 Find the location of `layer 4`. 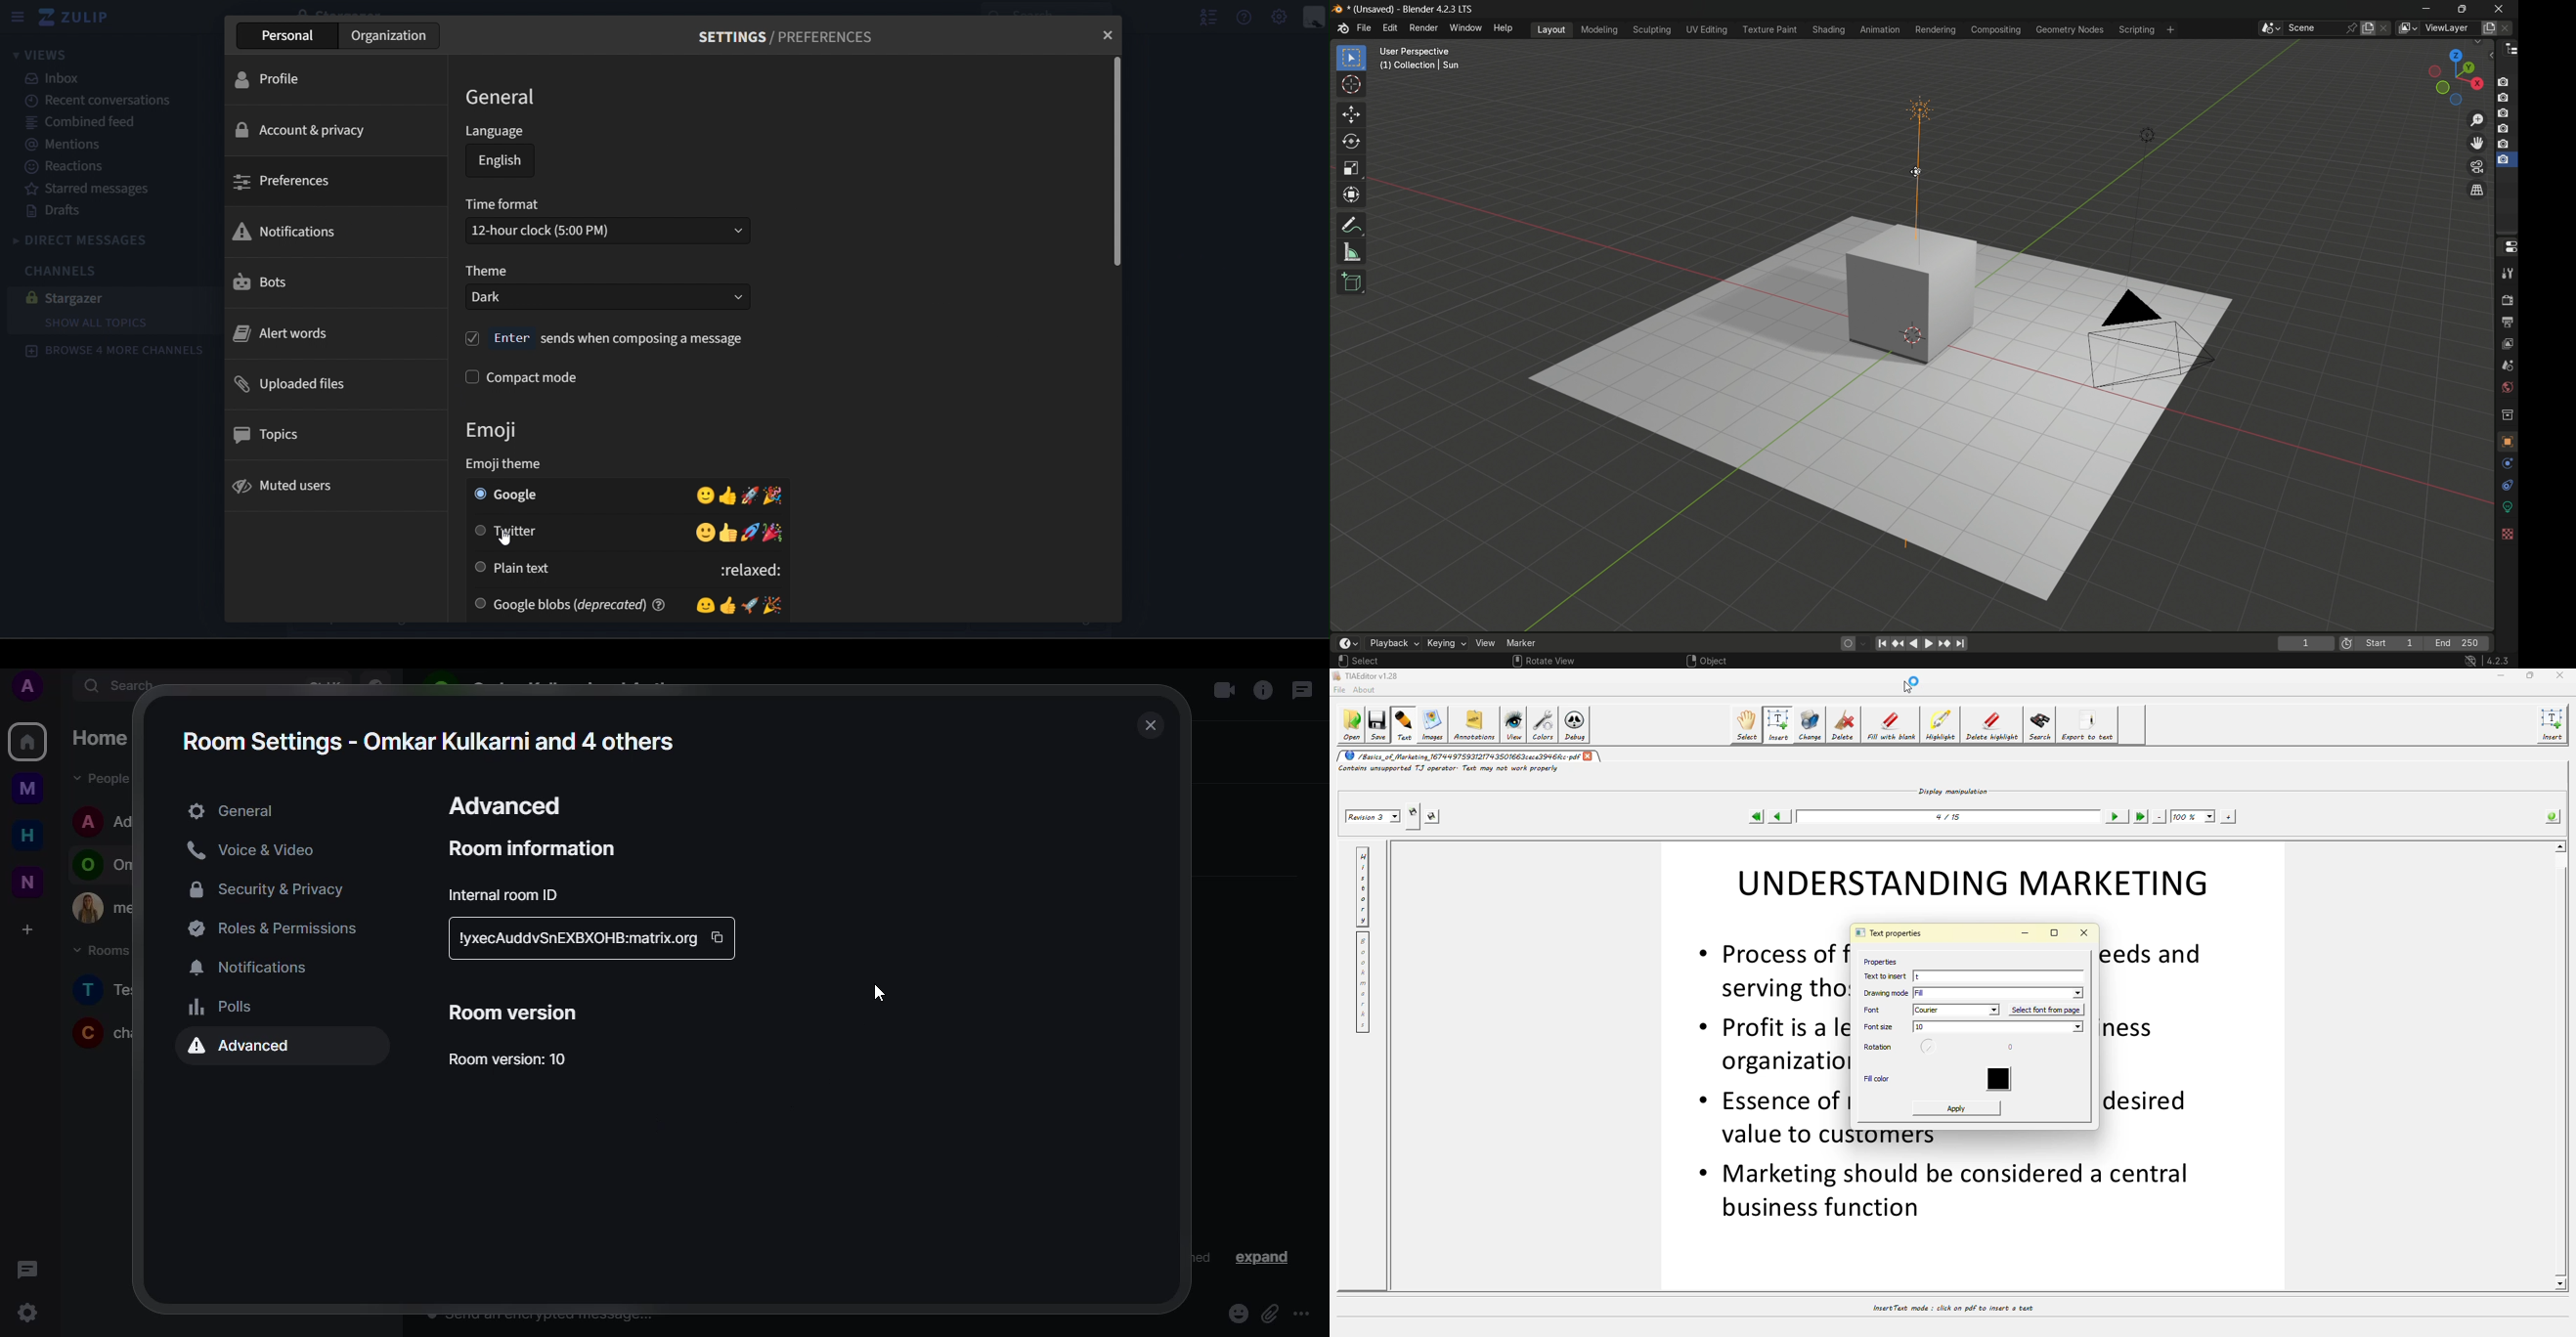

layer 4 is located at coordinates (2503, 128).